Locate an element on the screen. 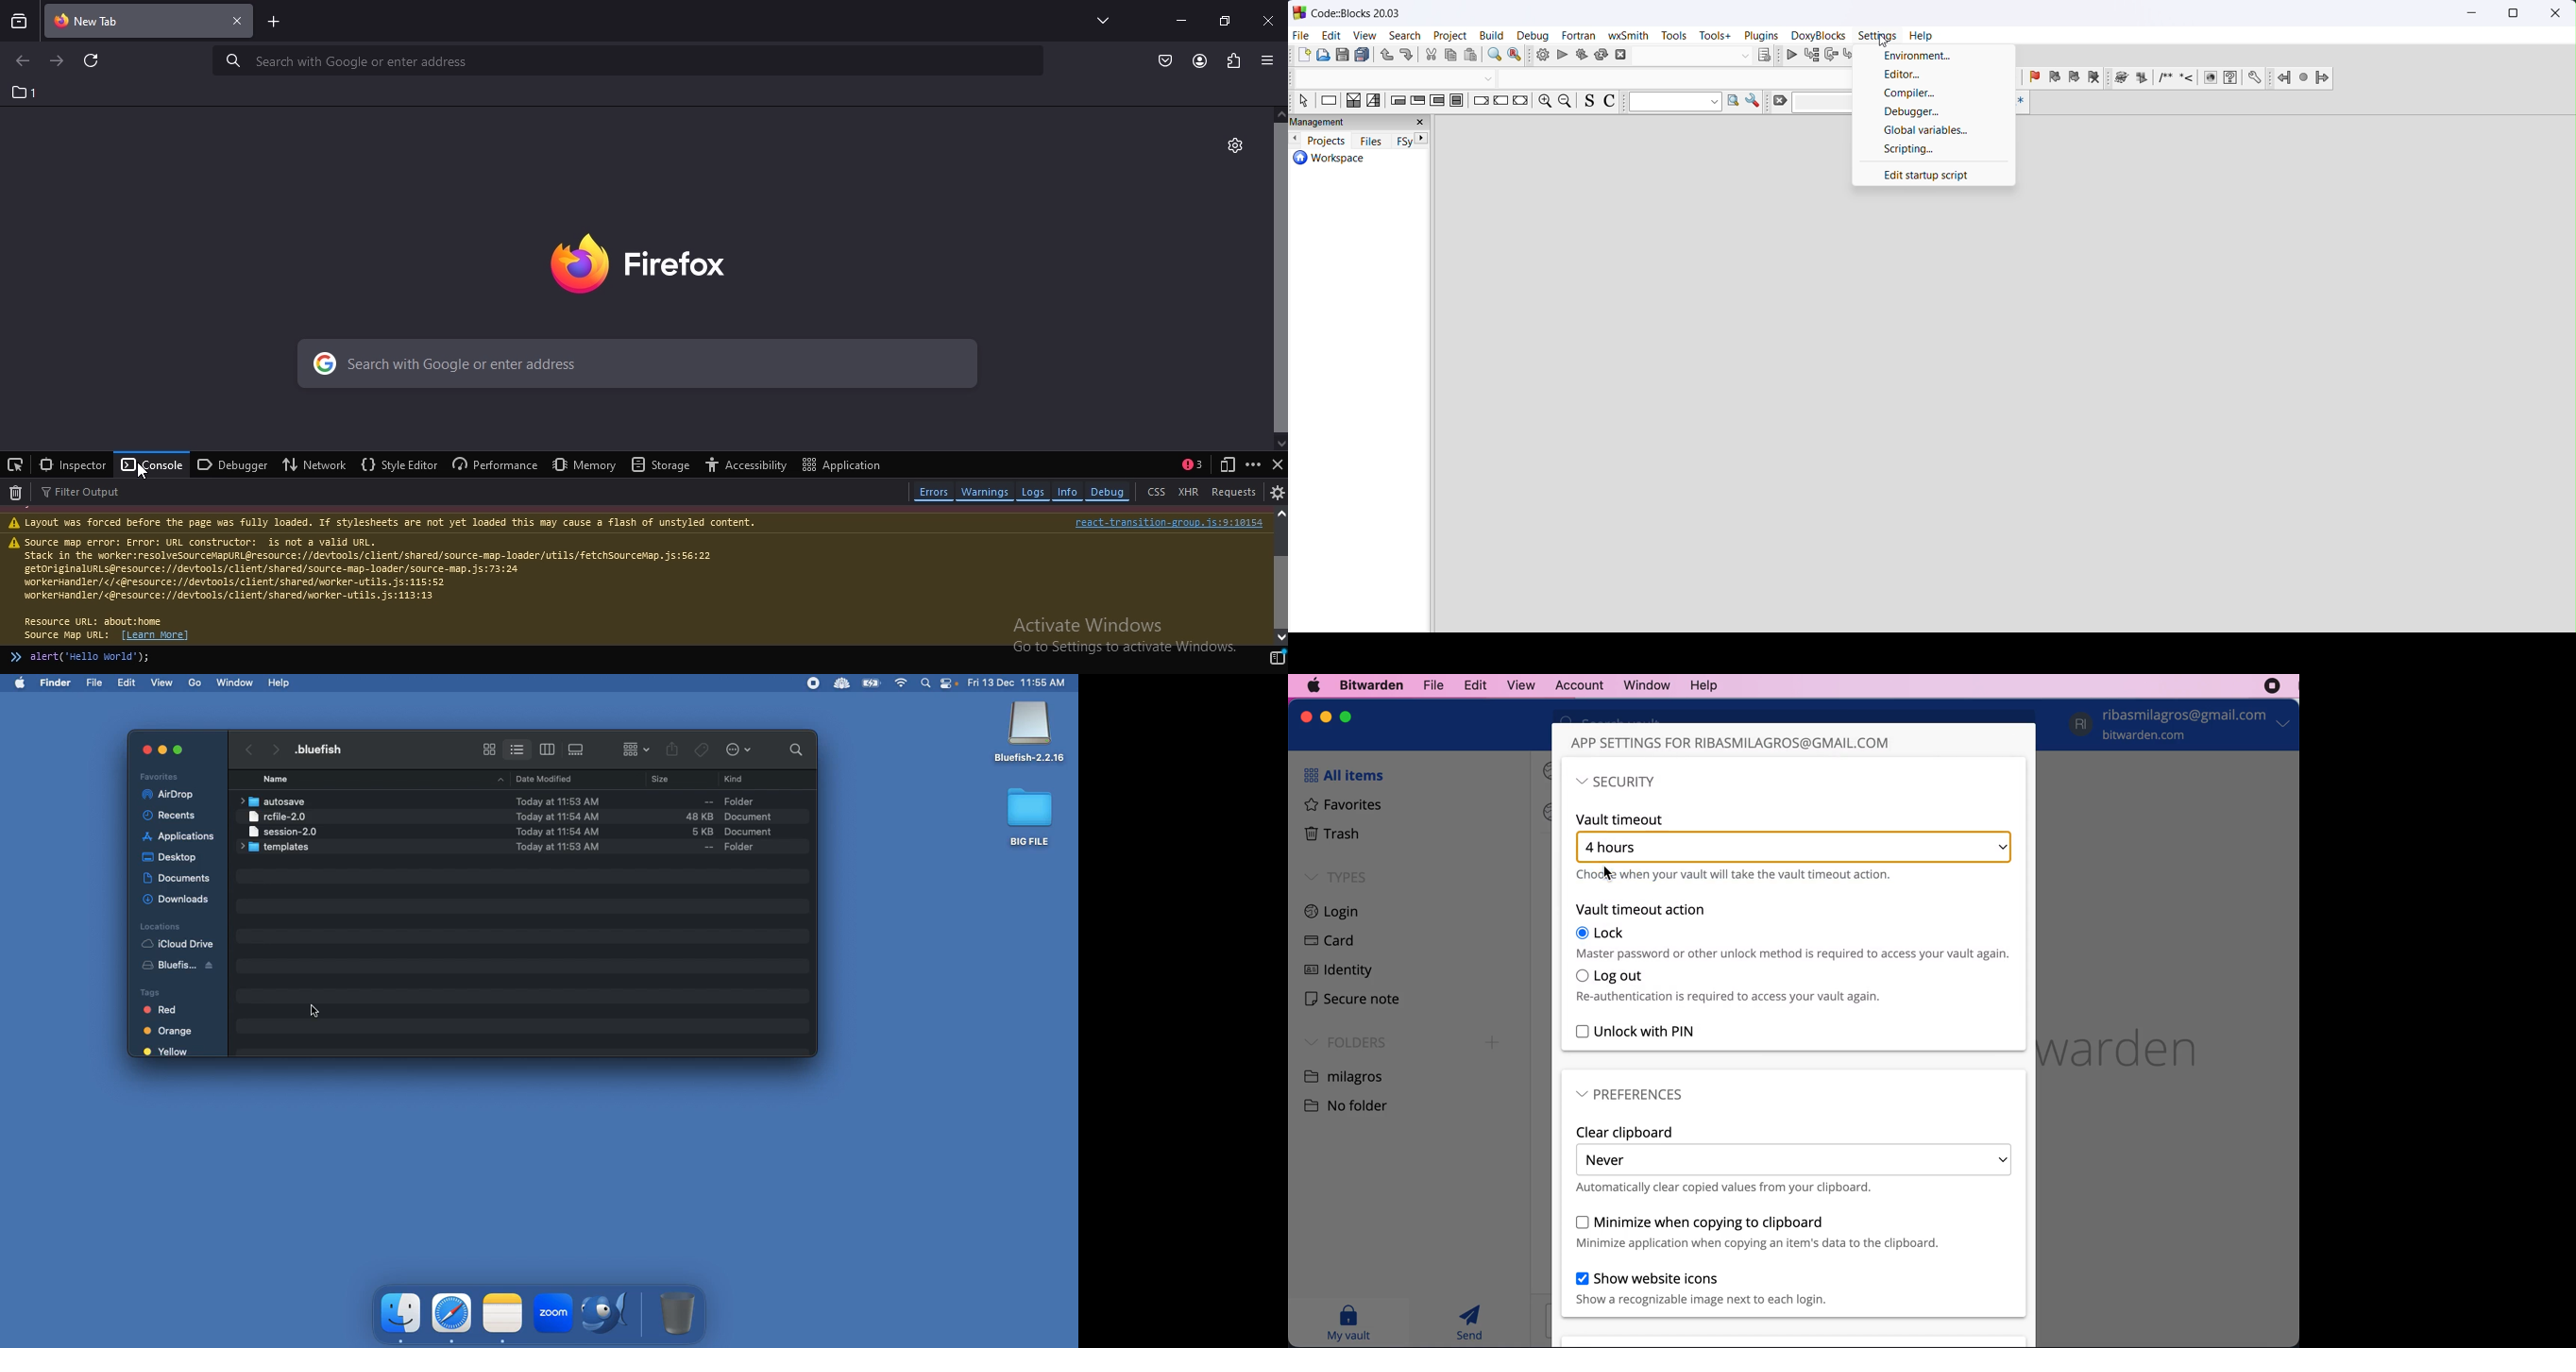 The height and width of the screenshot is (1372, 2576).  is located at coordinates (178, 749).